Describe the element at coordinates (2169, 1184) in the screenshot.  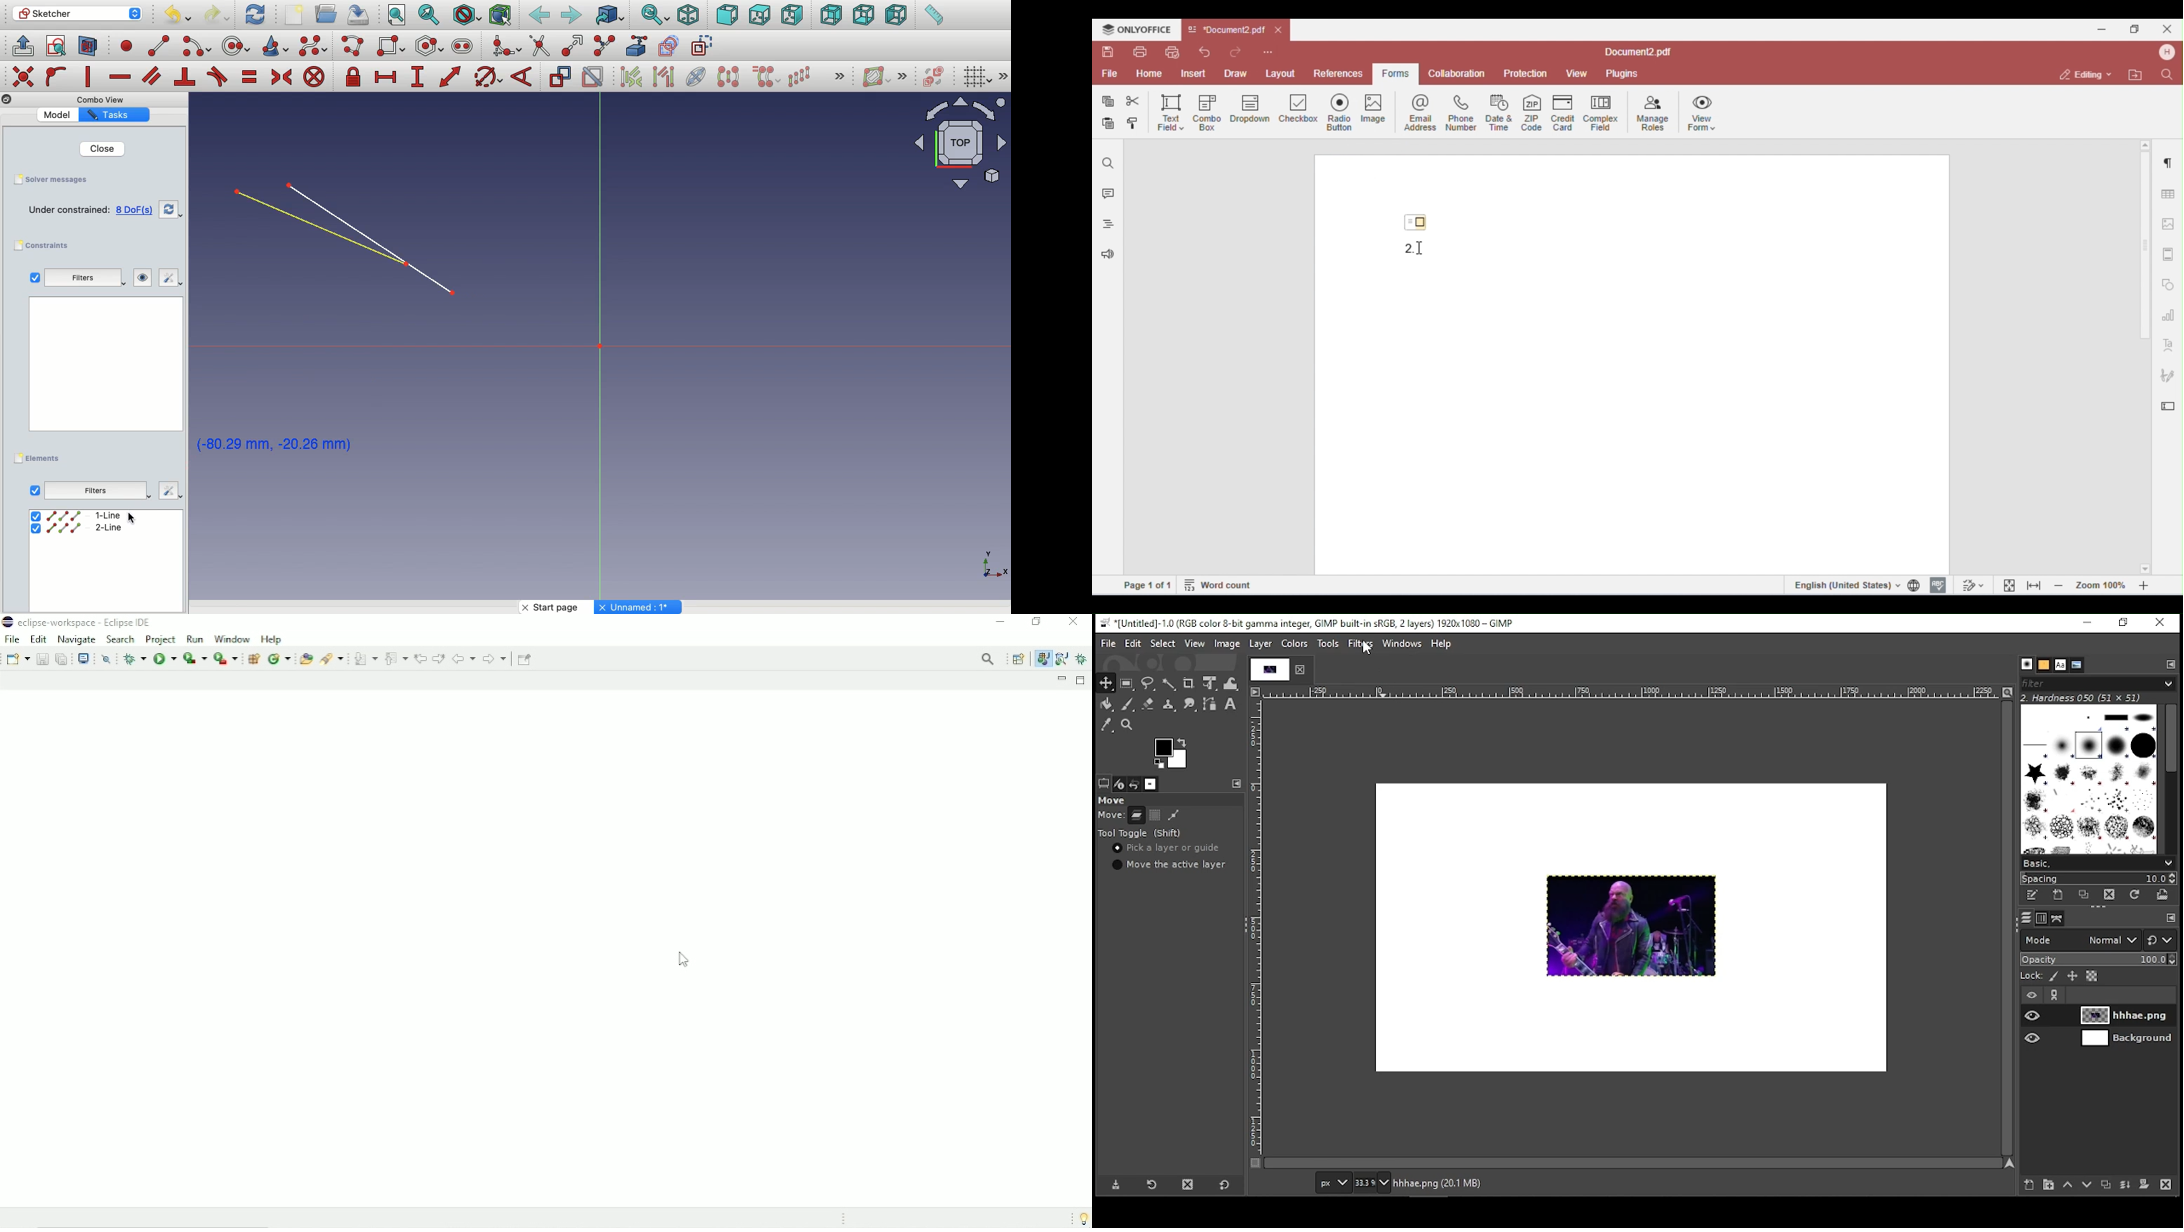
I see `delete layer` at that location.